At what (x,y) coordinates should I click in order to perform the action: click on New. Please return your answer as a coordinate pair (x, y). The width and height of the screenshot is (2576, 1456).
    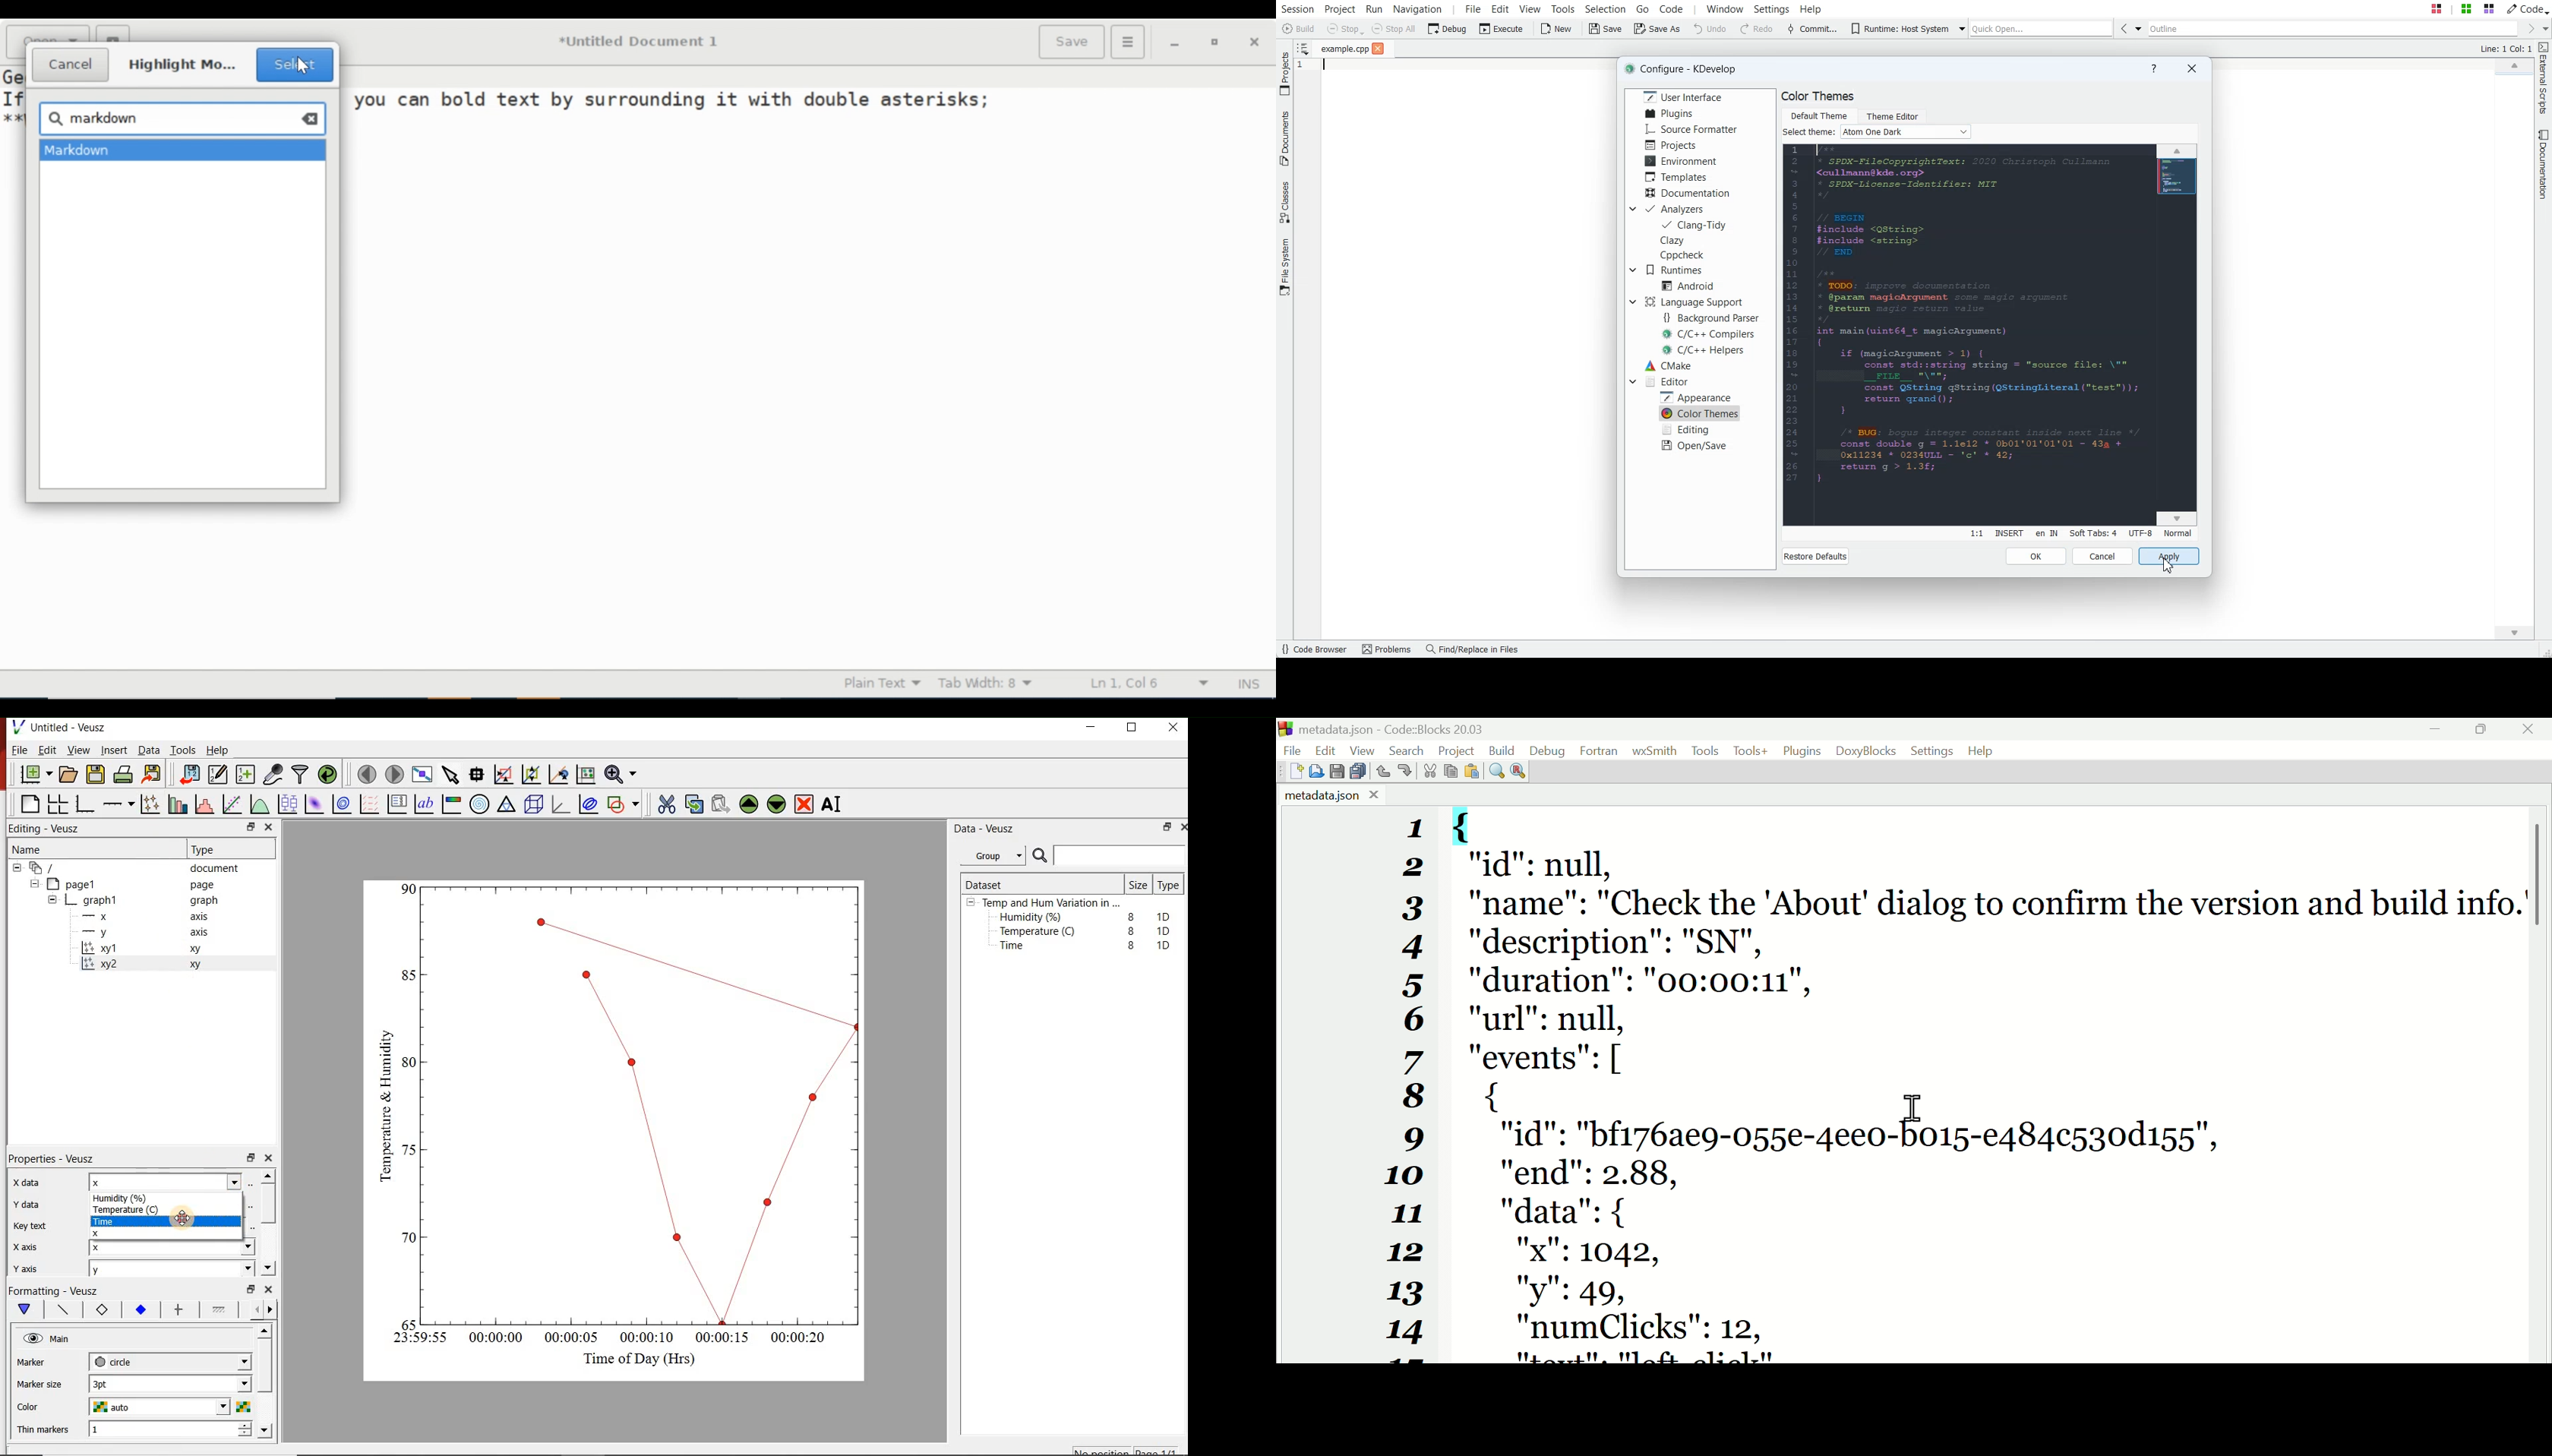
    Looking at the image, I should click on (1558, 29).